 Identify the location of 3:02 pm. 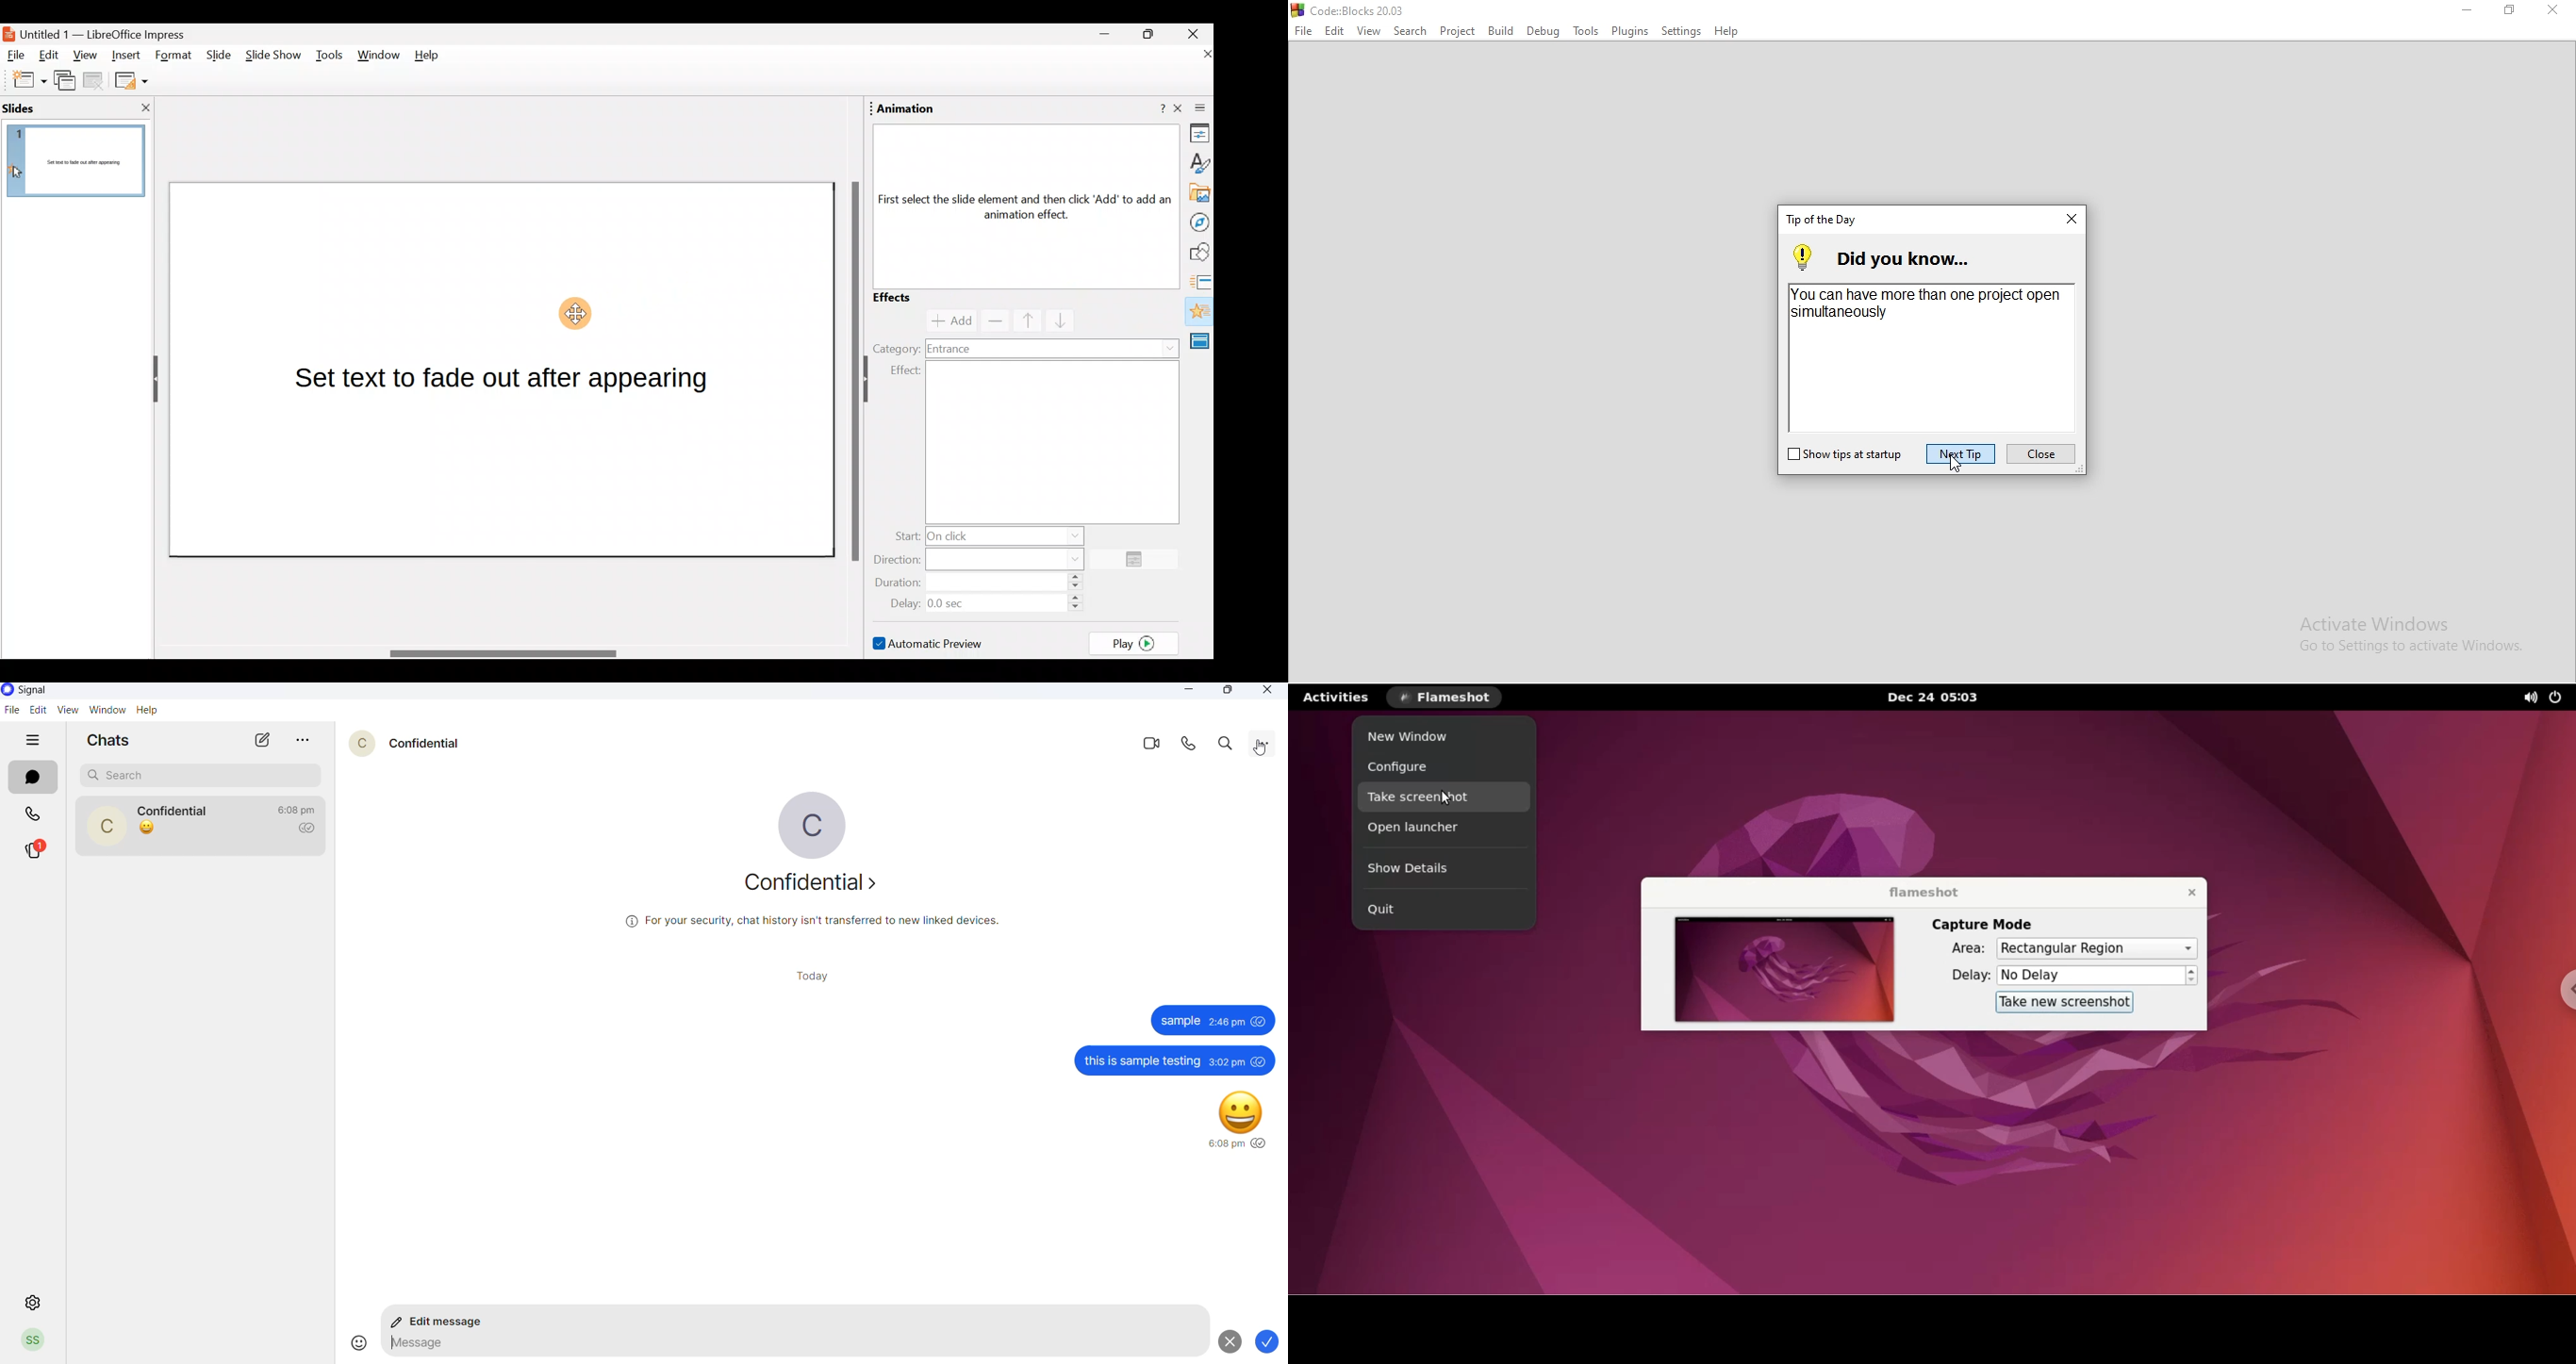
(1226, 1062).